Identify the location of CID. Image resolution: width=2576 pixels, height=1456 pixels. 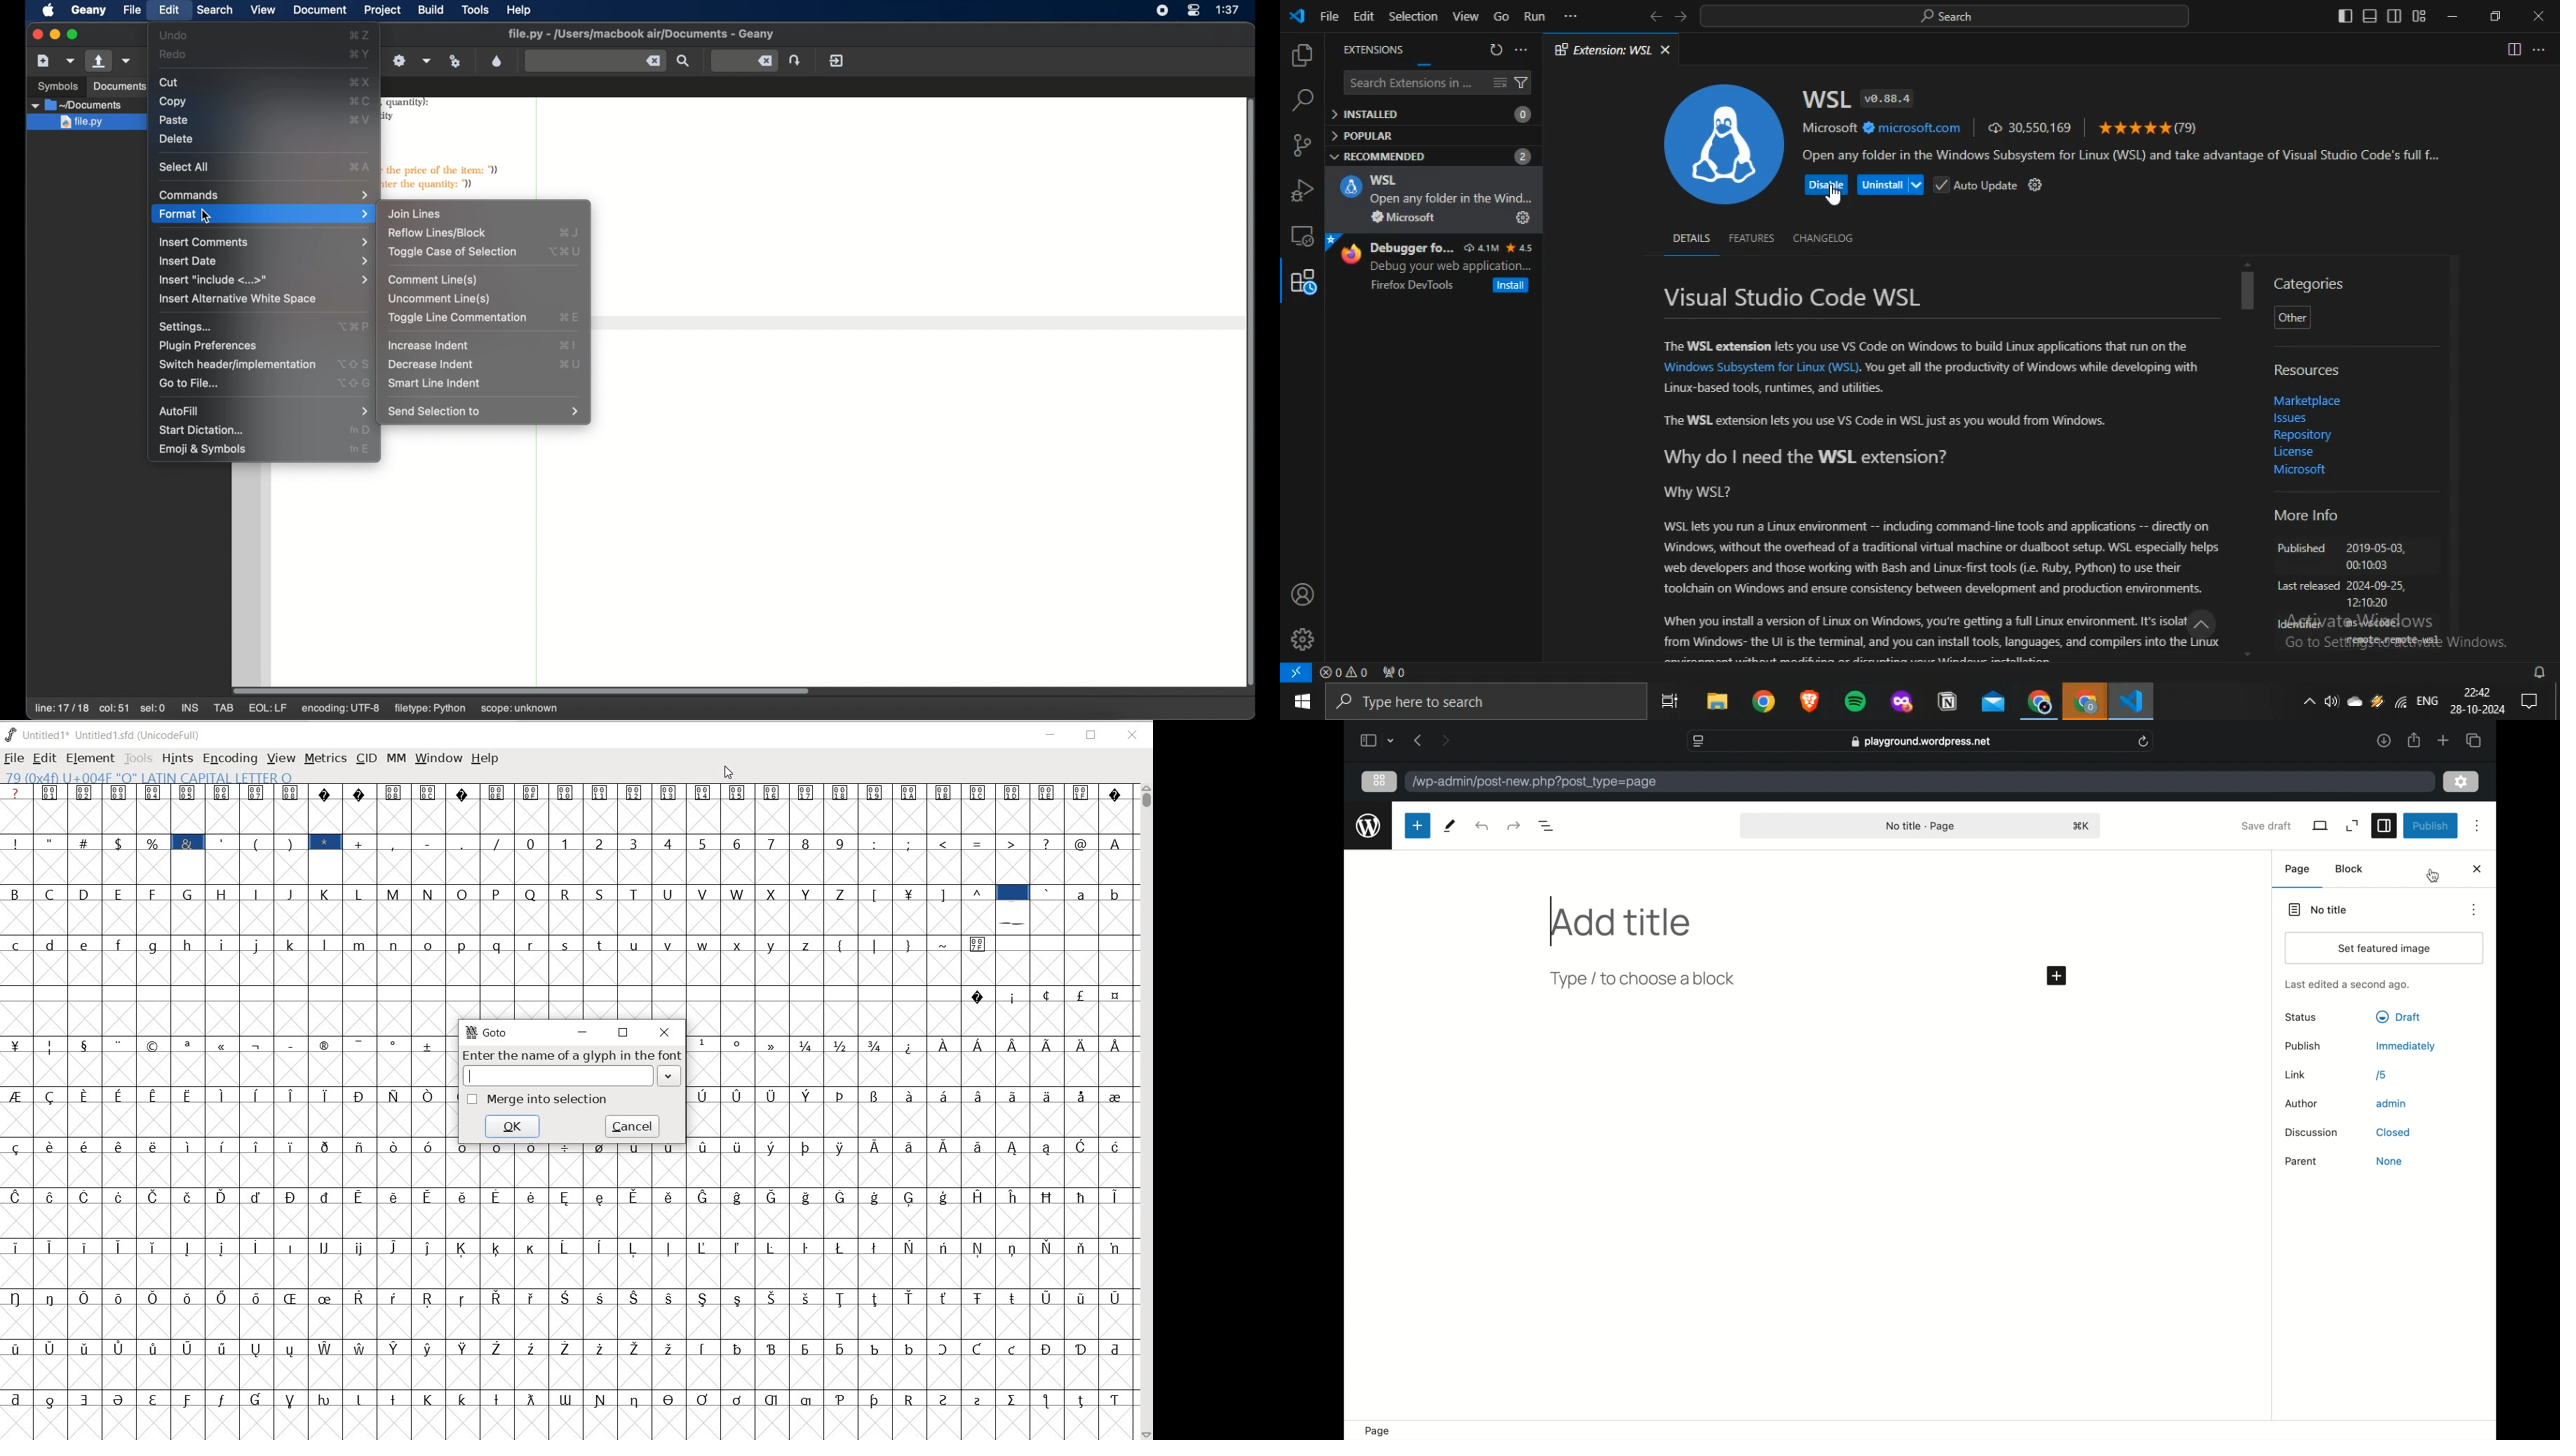
(366, 759).